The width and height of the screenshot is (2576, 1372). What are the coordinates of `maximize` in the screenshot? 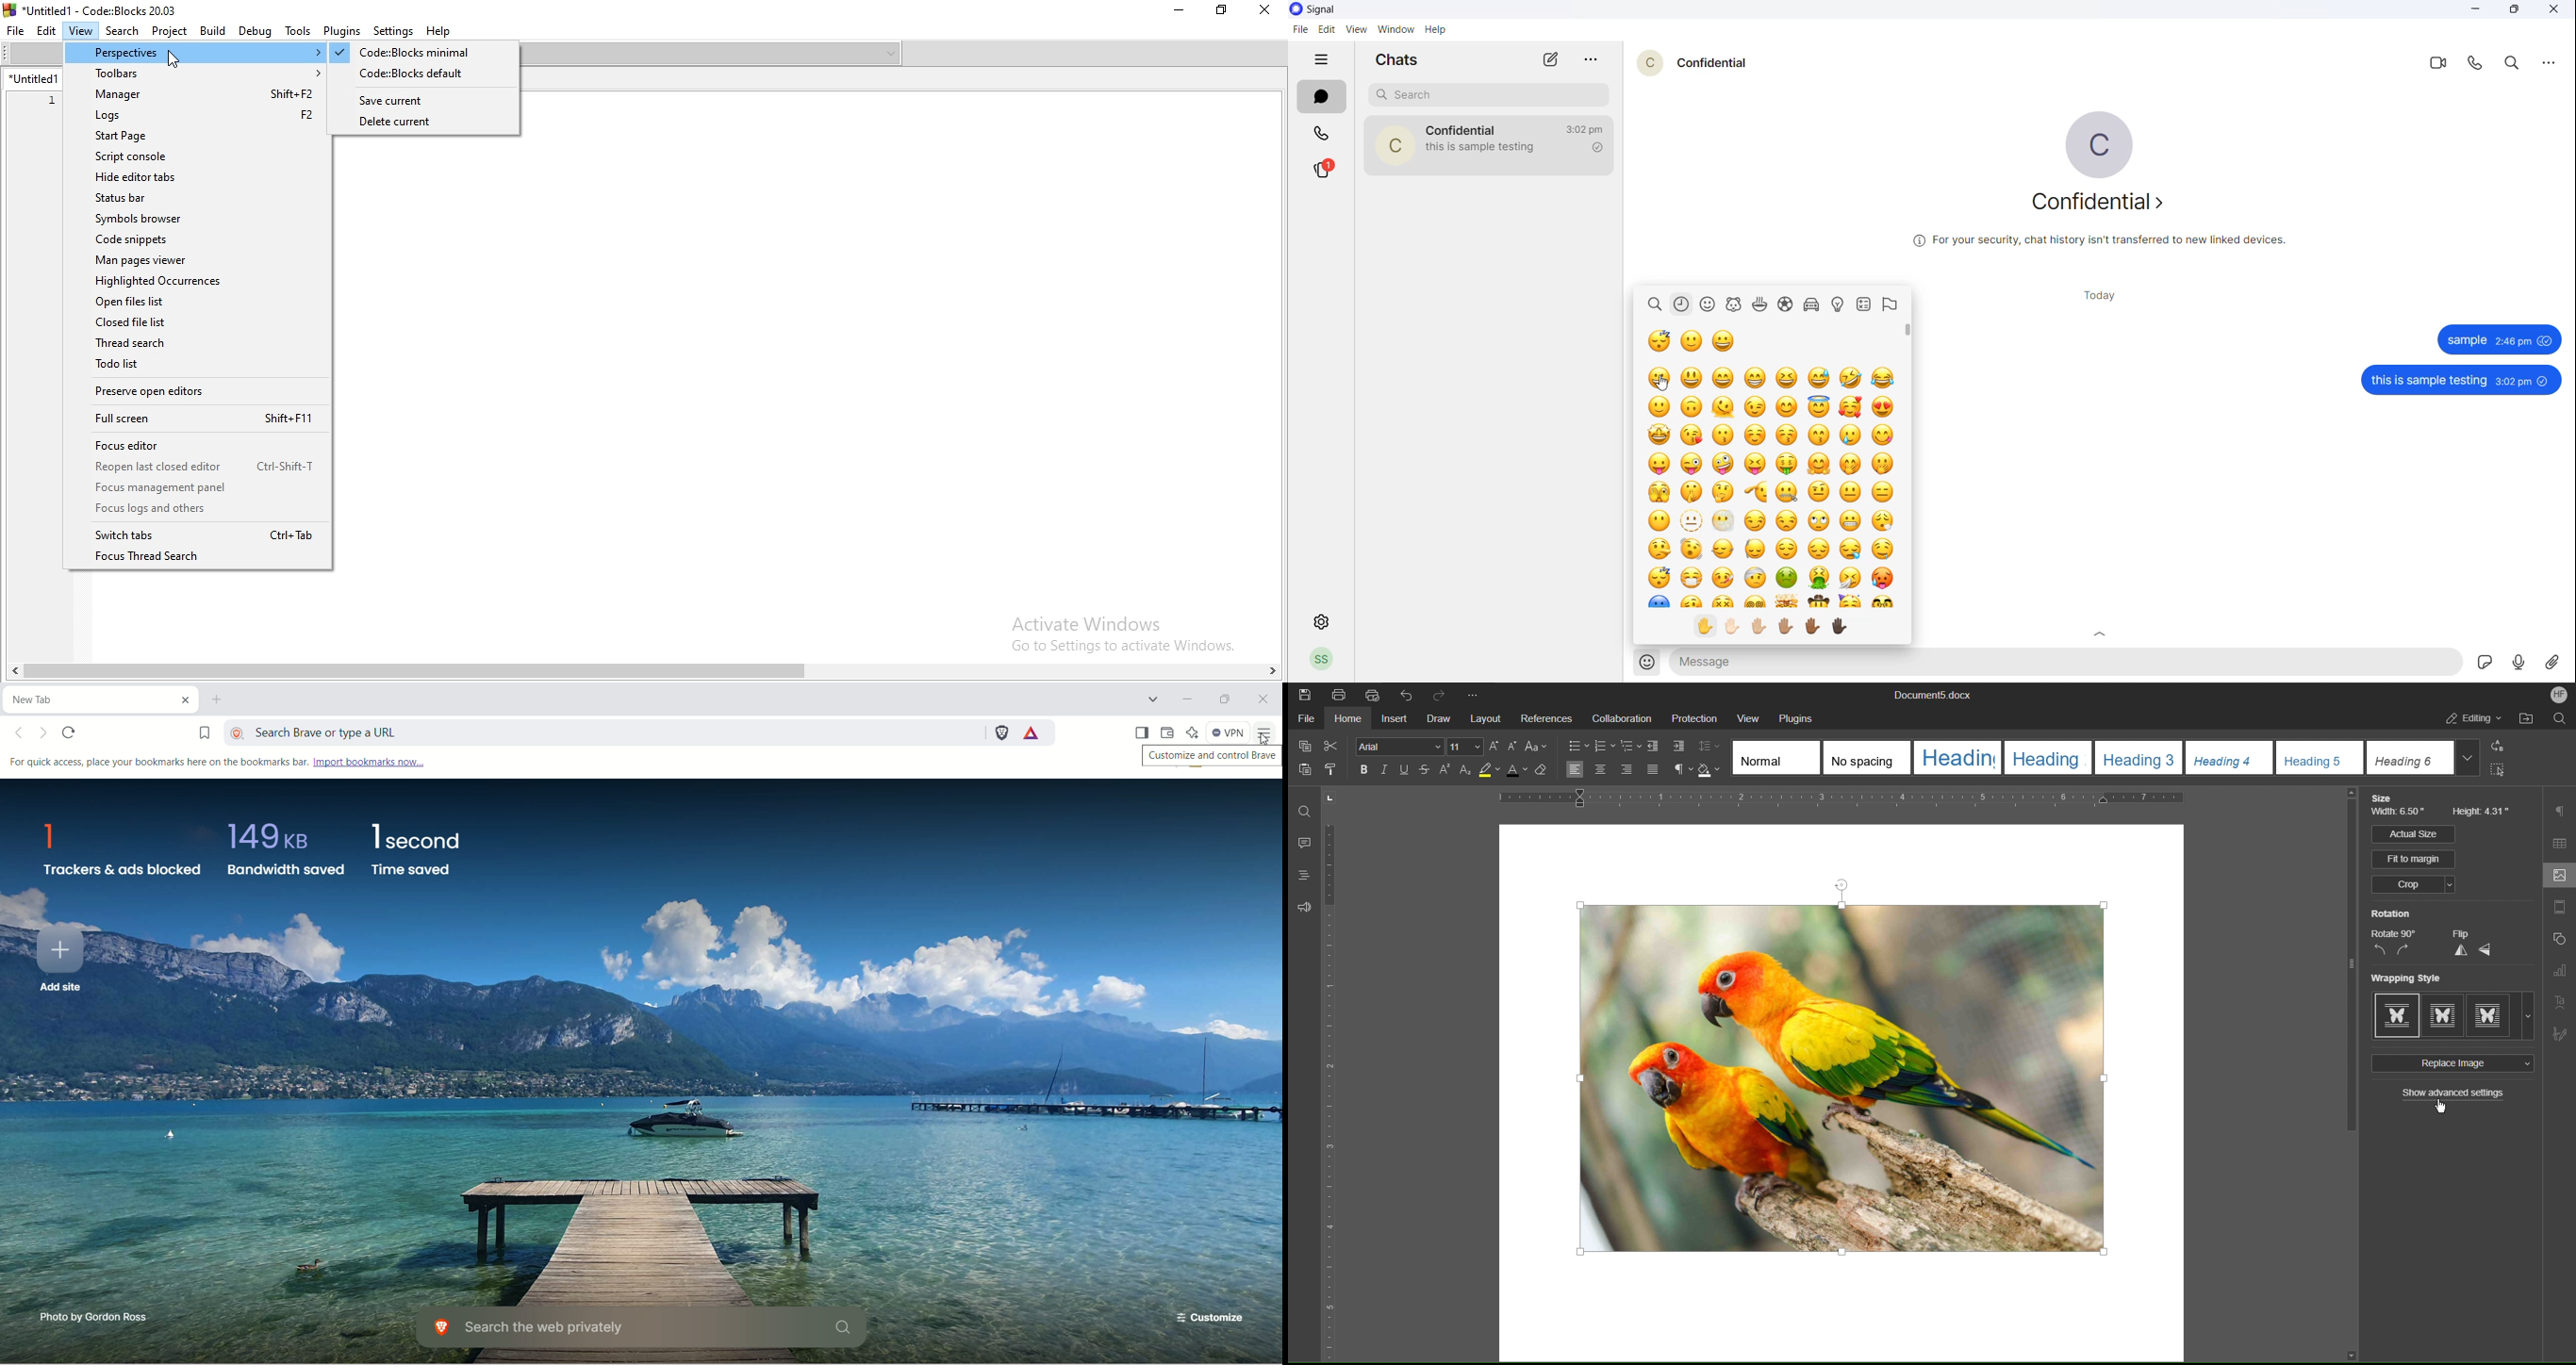 It's located at (1225, 698).